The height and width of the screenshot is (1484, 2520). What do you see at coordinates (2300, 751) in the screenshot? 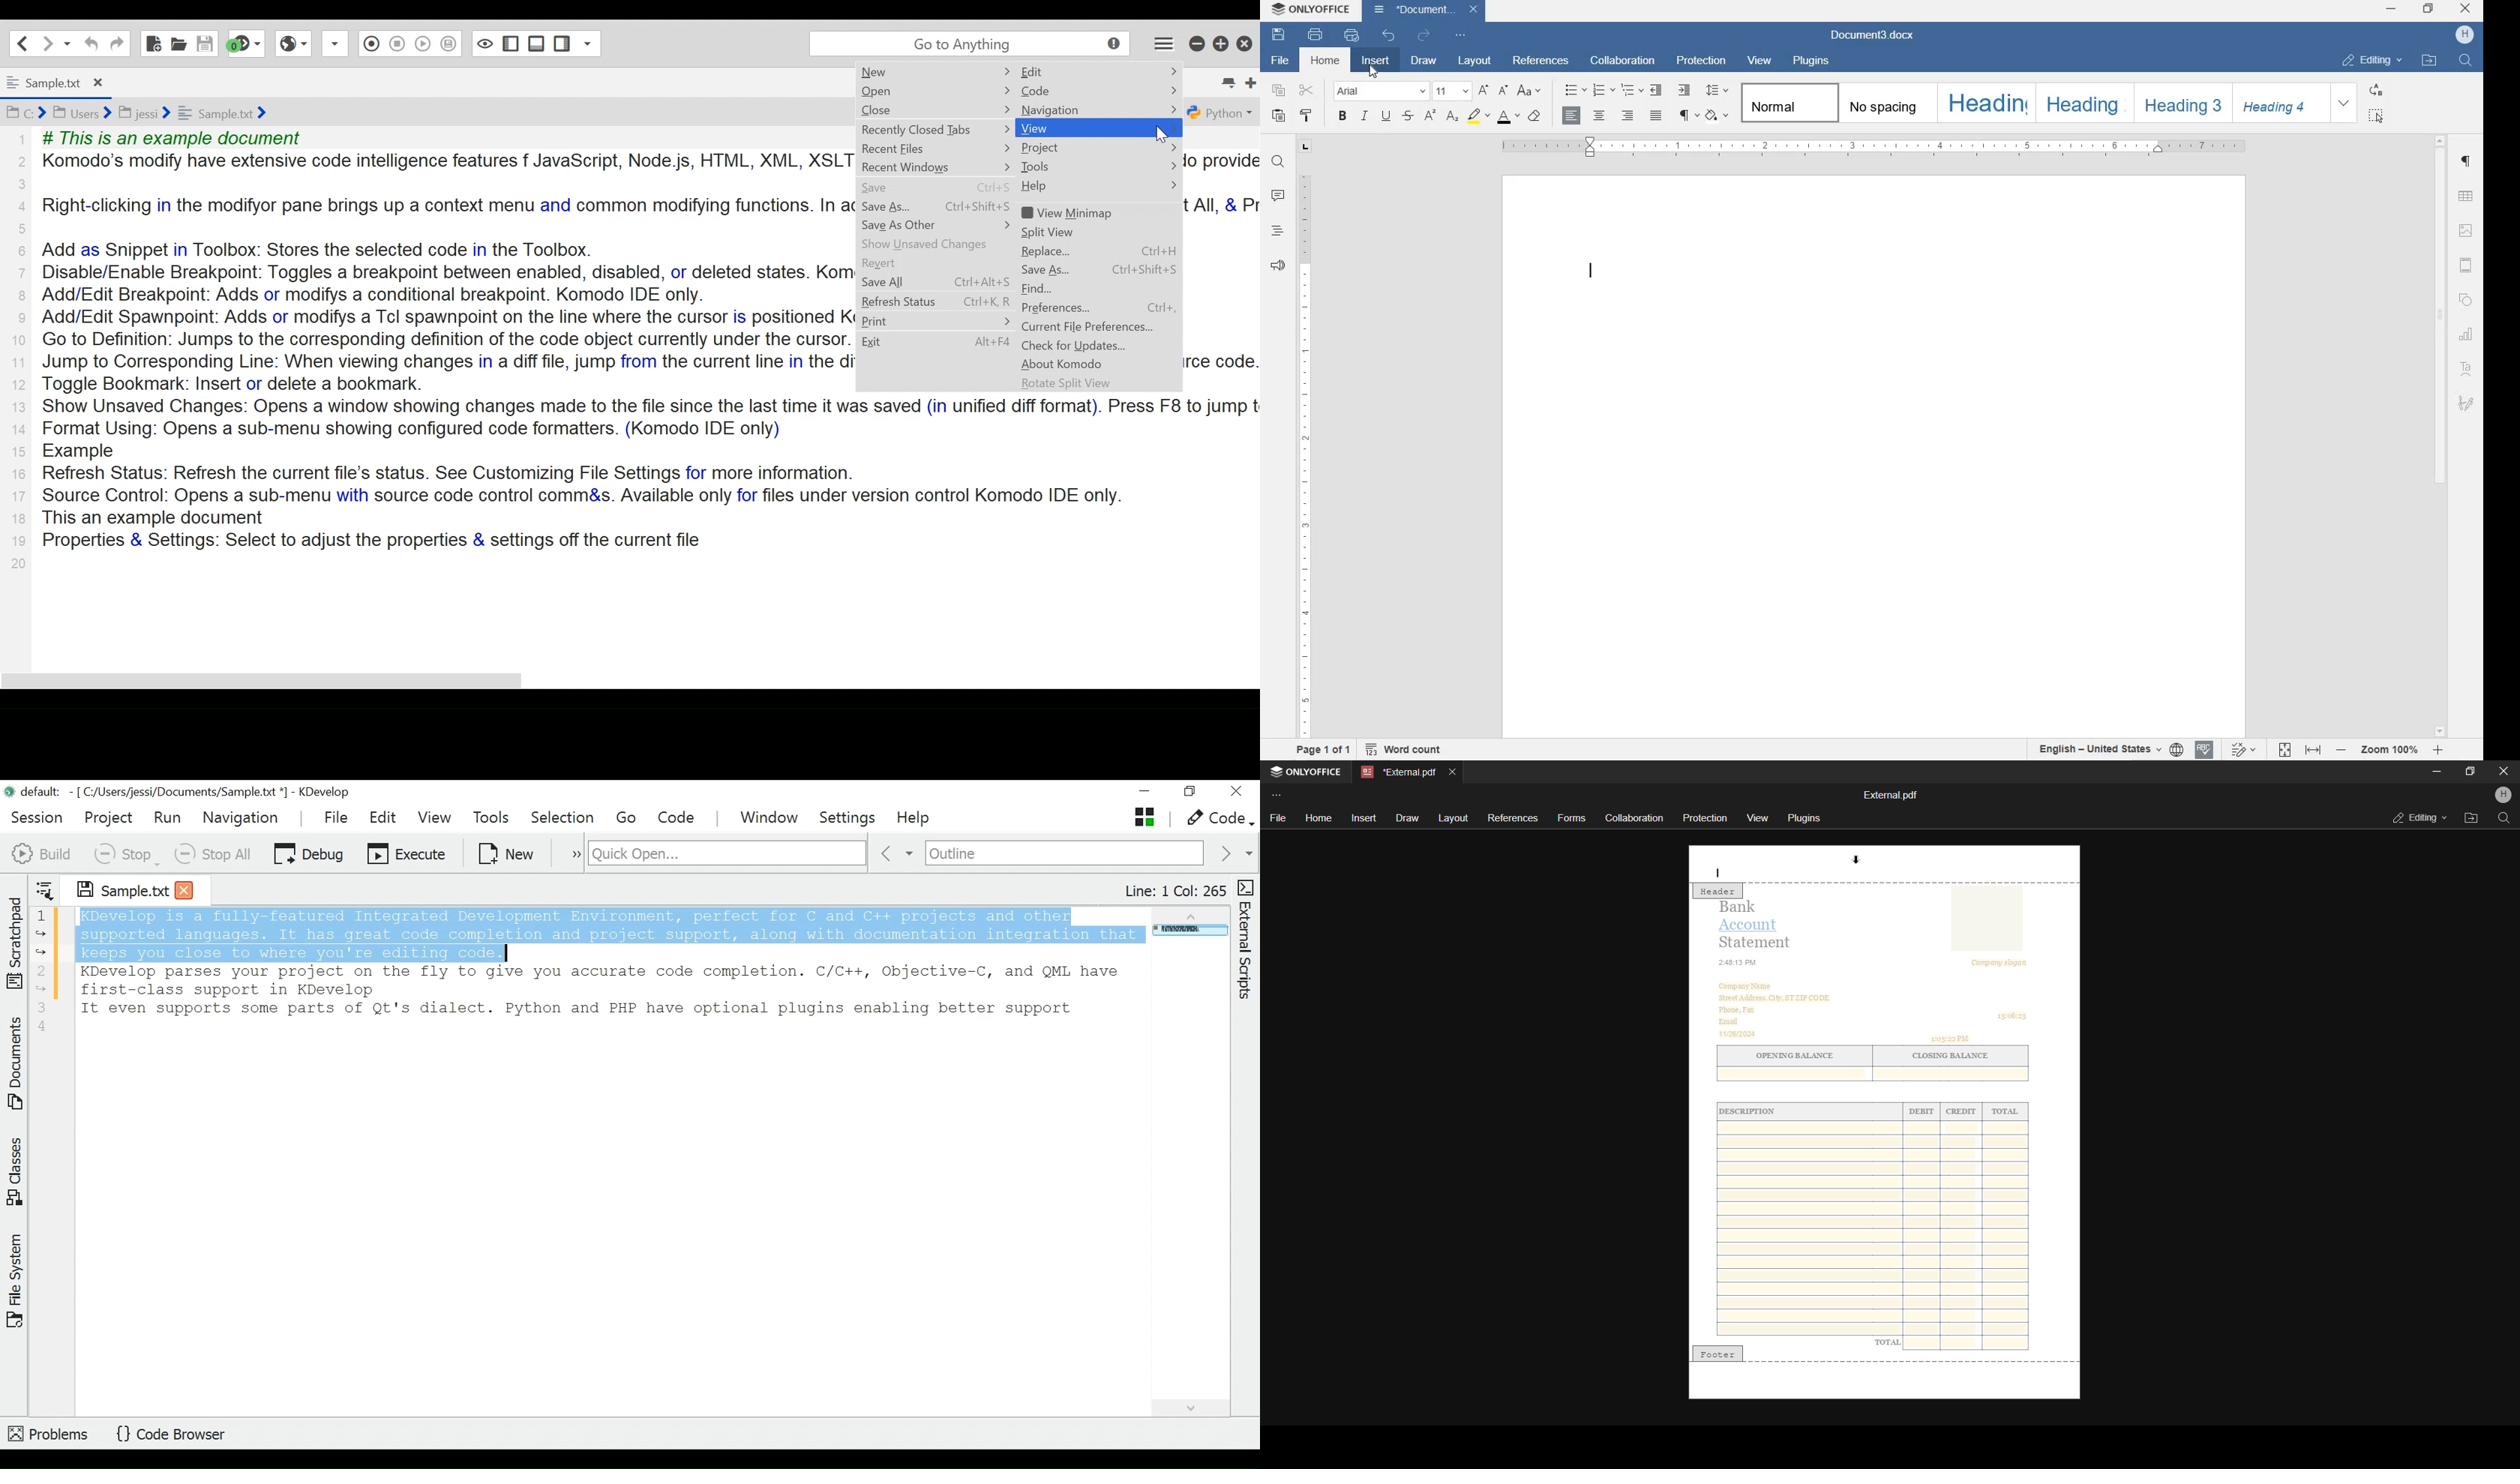
I see `FIT TO PAGE OR WIDTH` at bounding box center [2300, 751].